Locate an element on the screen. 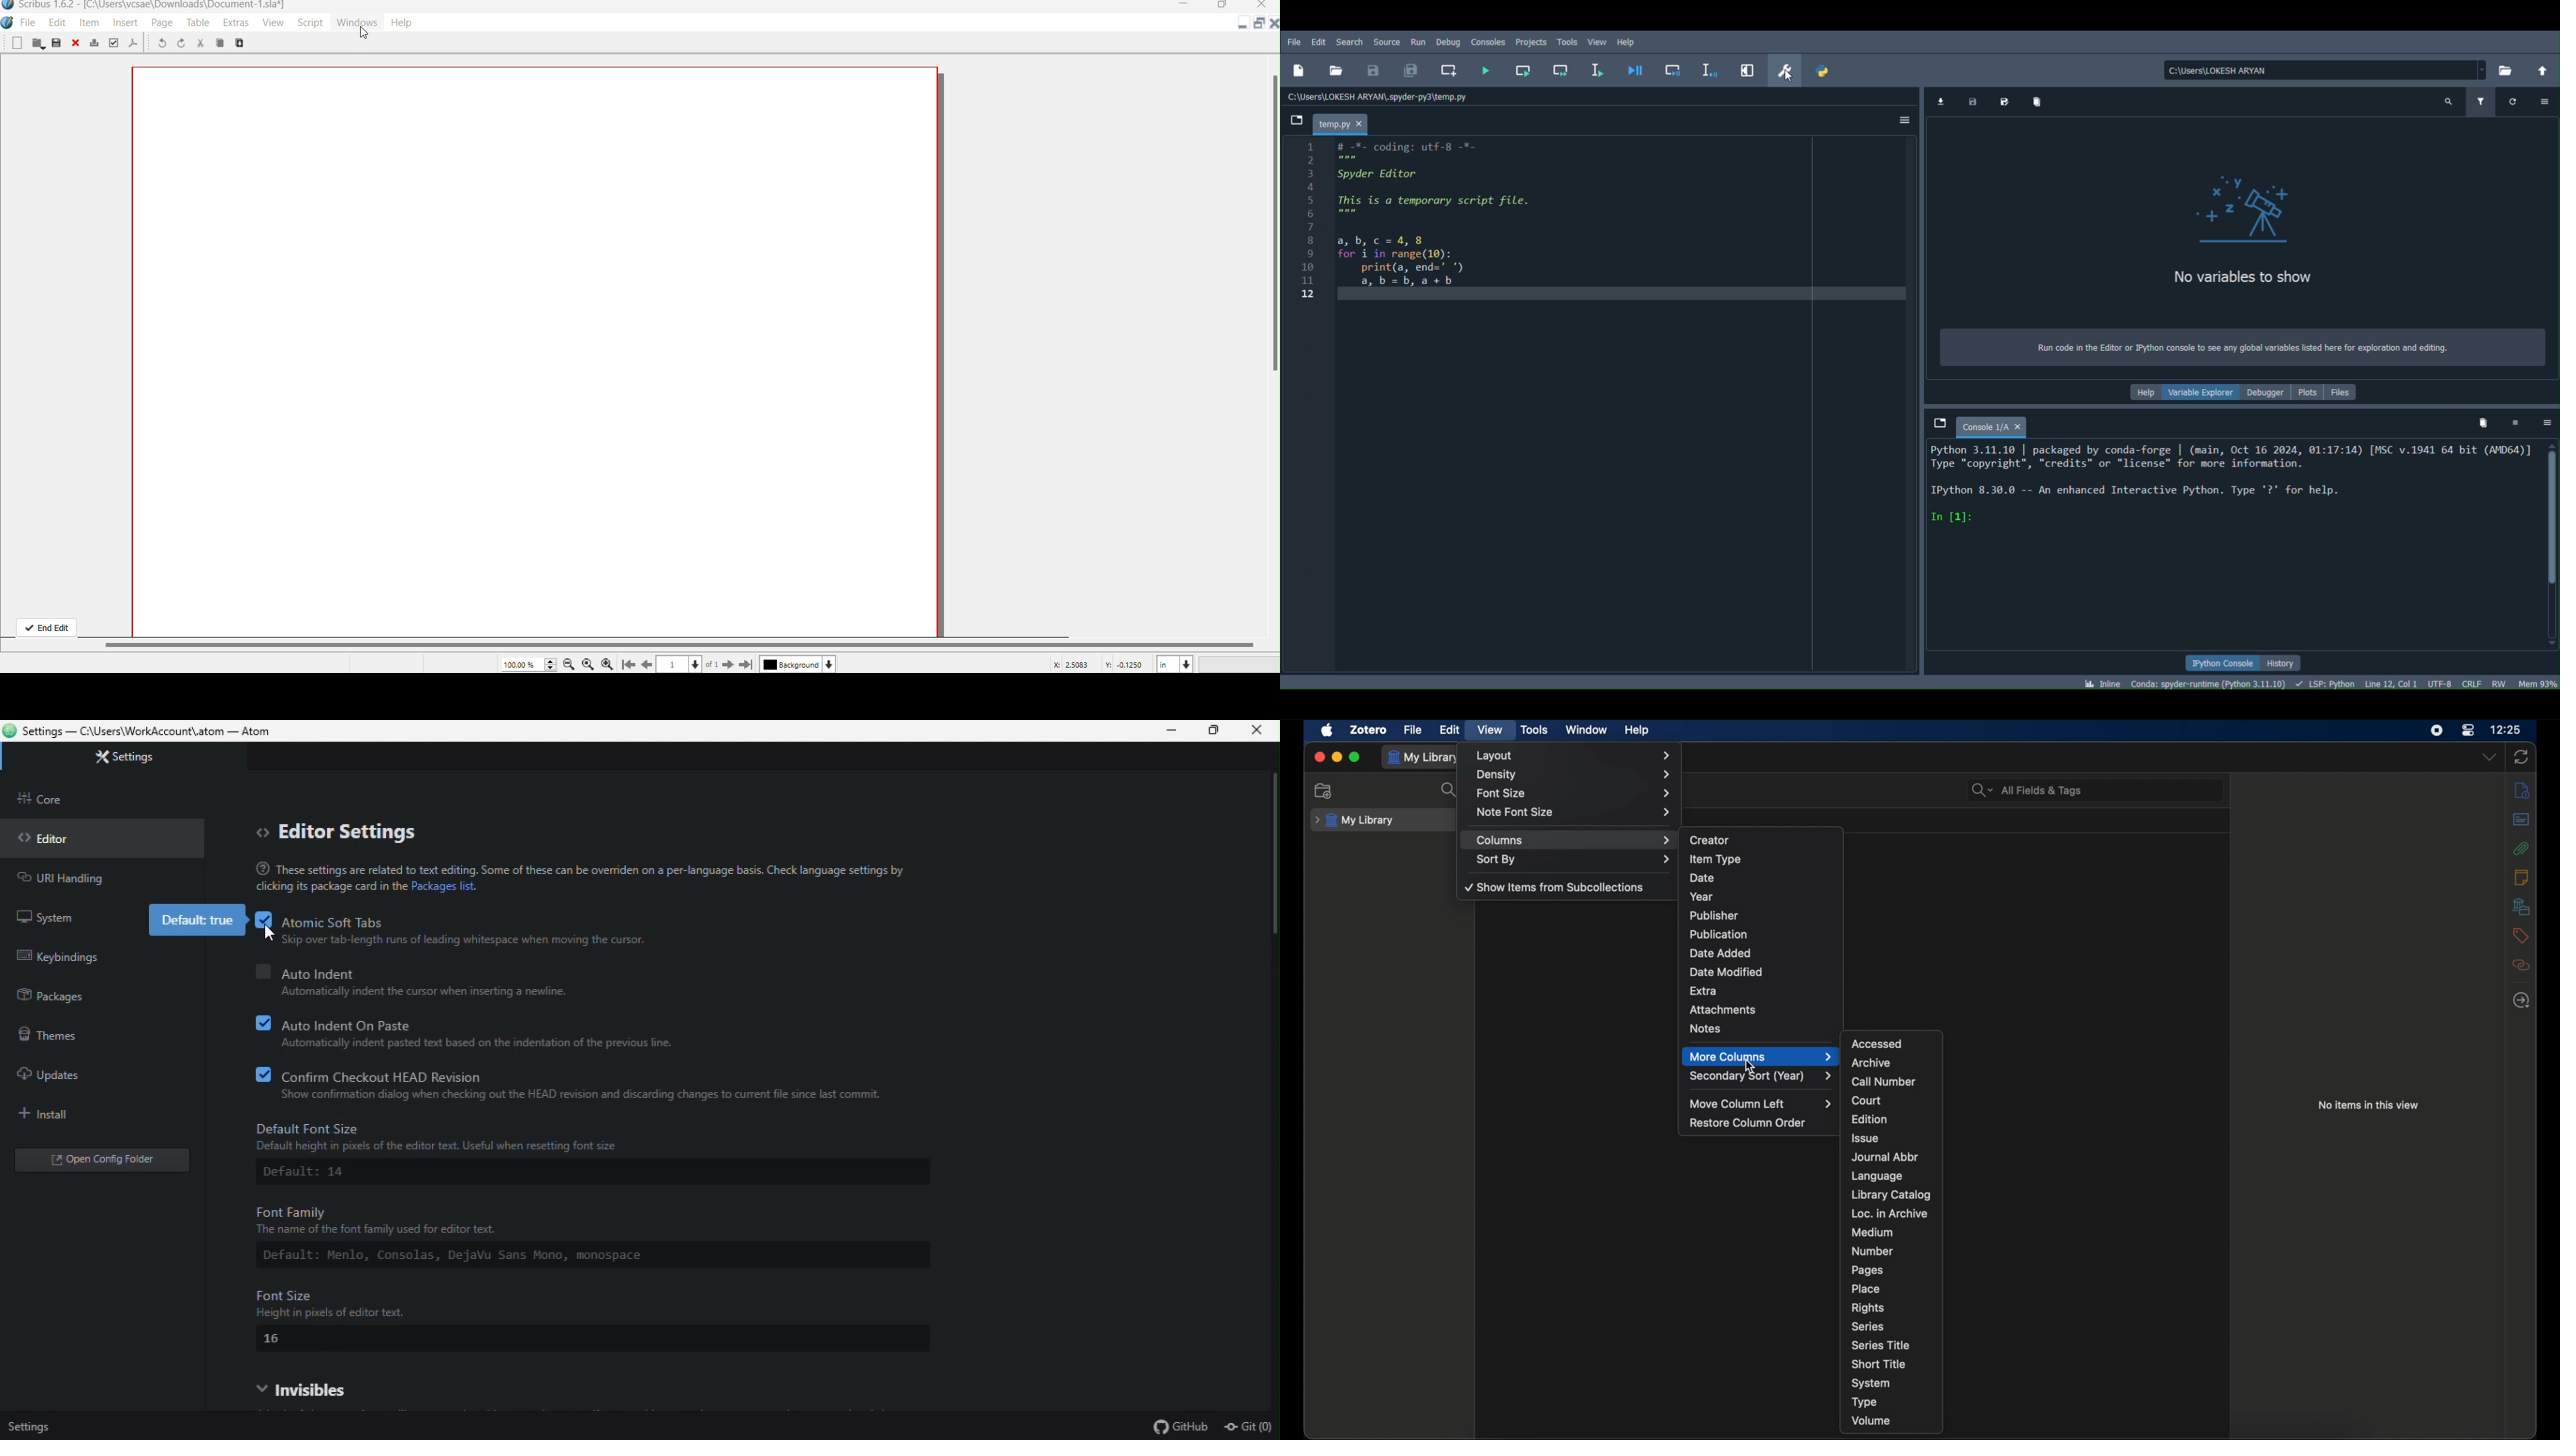  abstract is located at coordinates (2521, 819).